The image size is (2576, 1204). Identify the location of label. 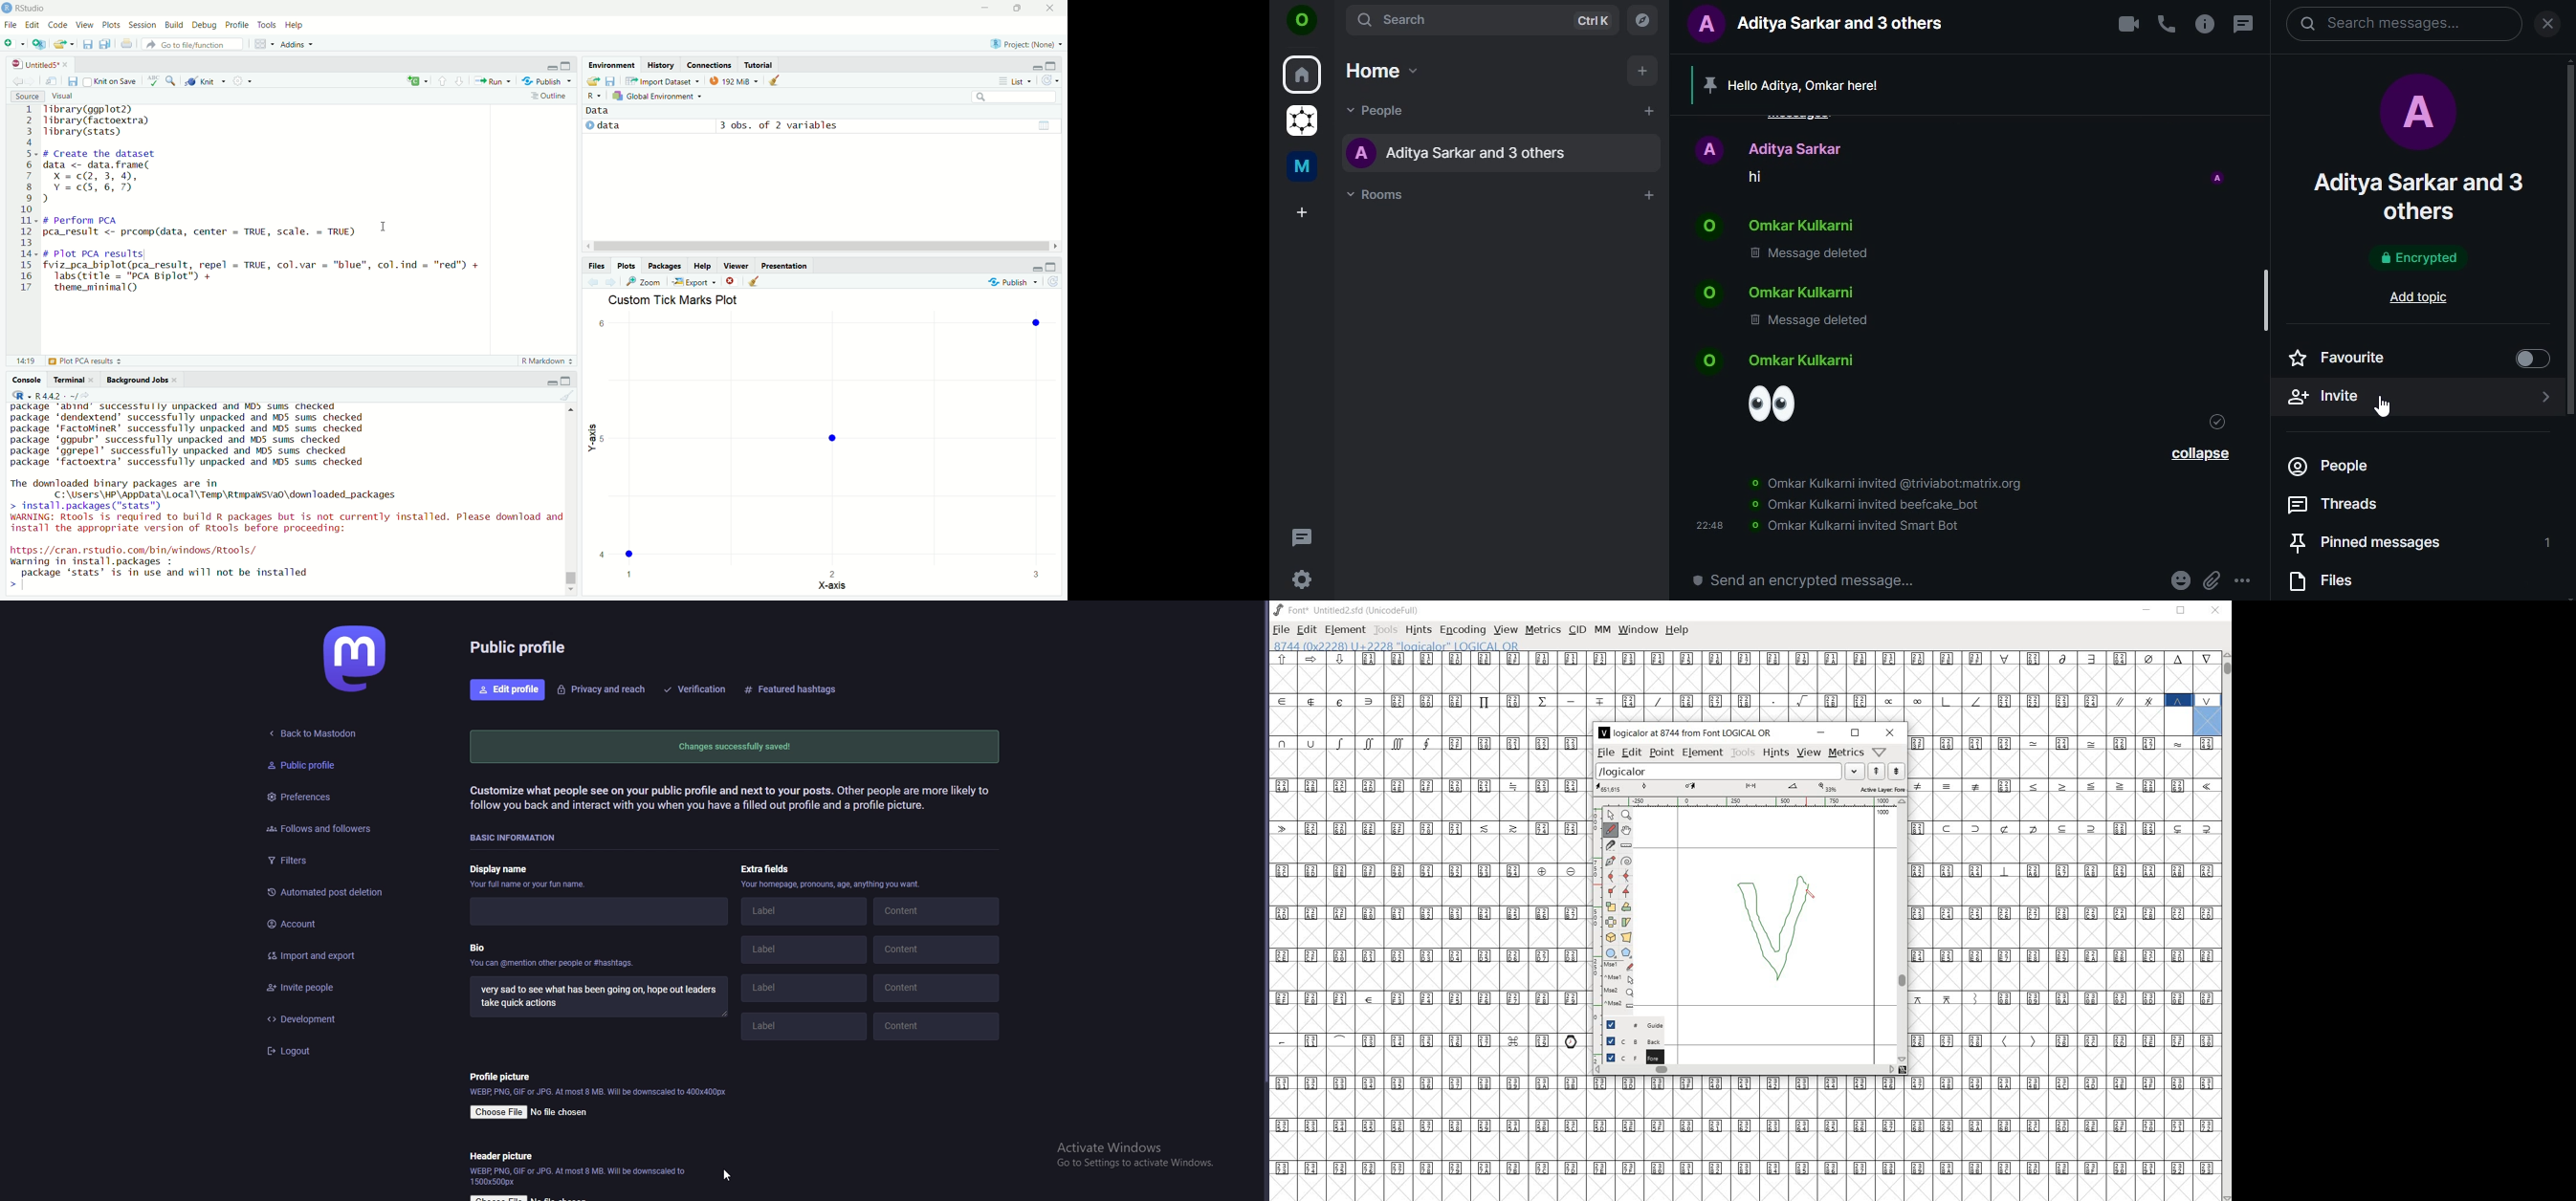
(804, 987).